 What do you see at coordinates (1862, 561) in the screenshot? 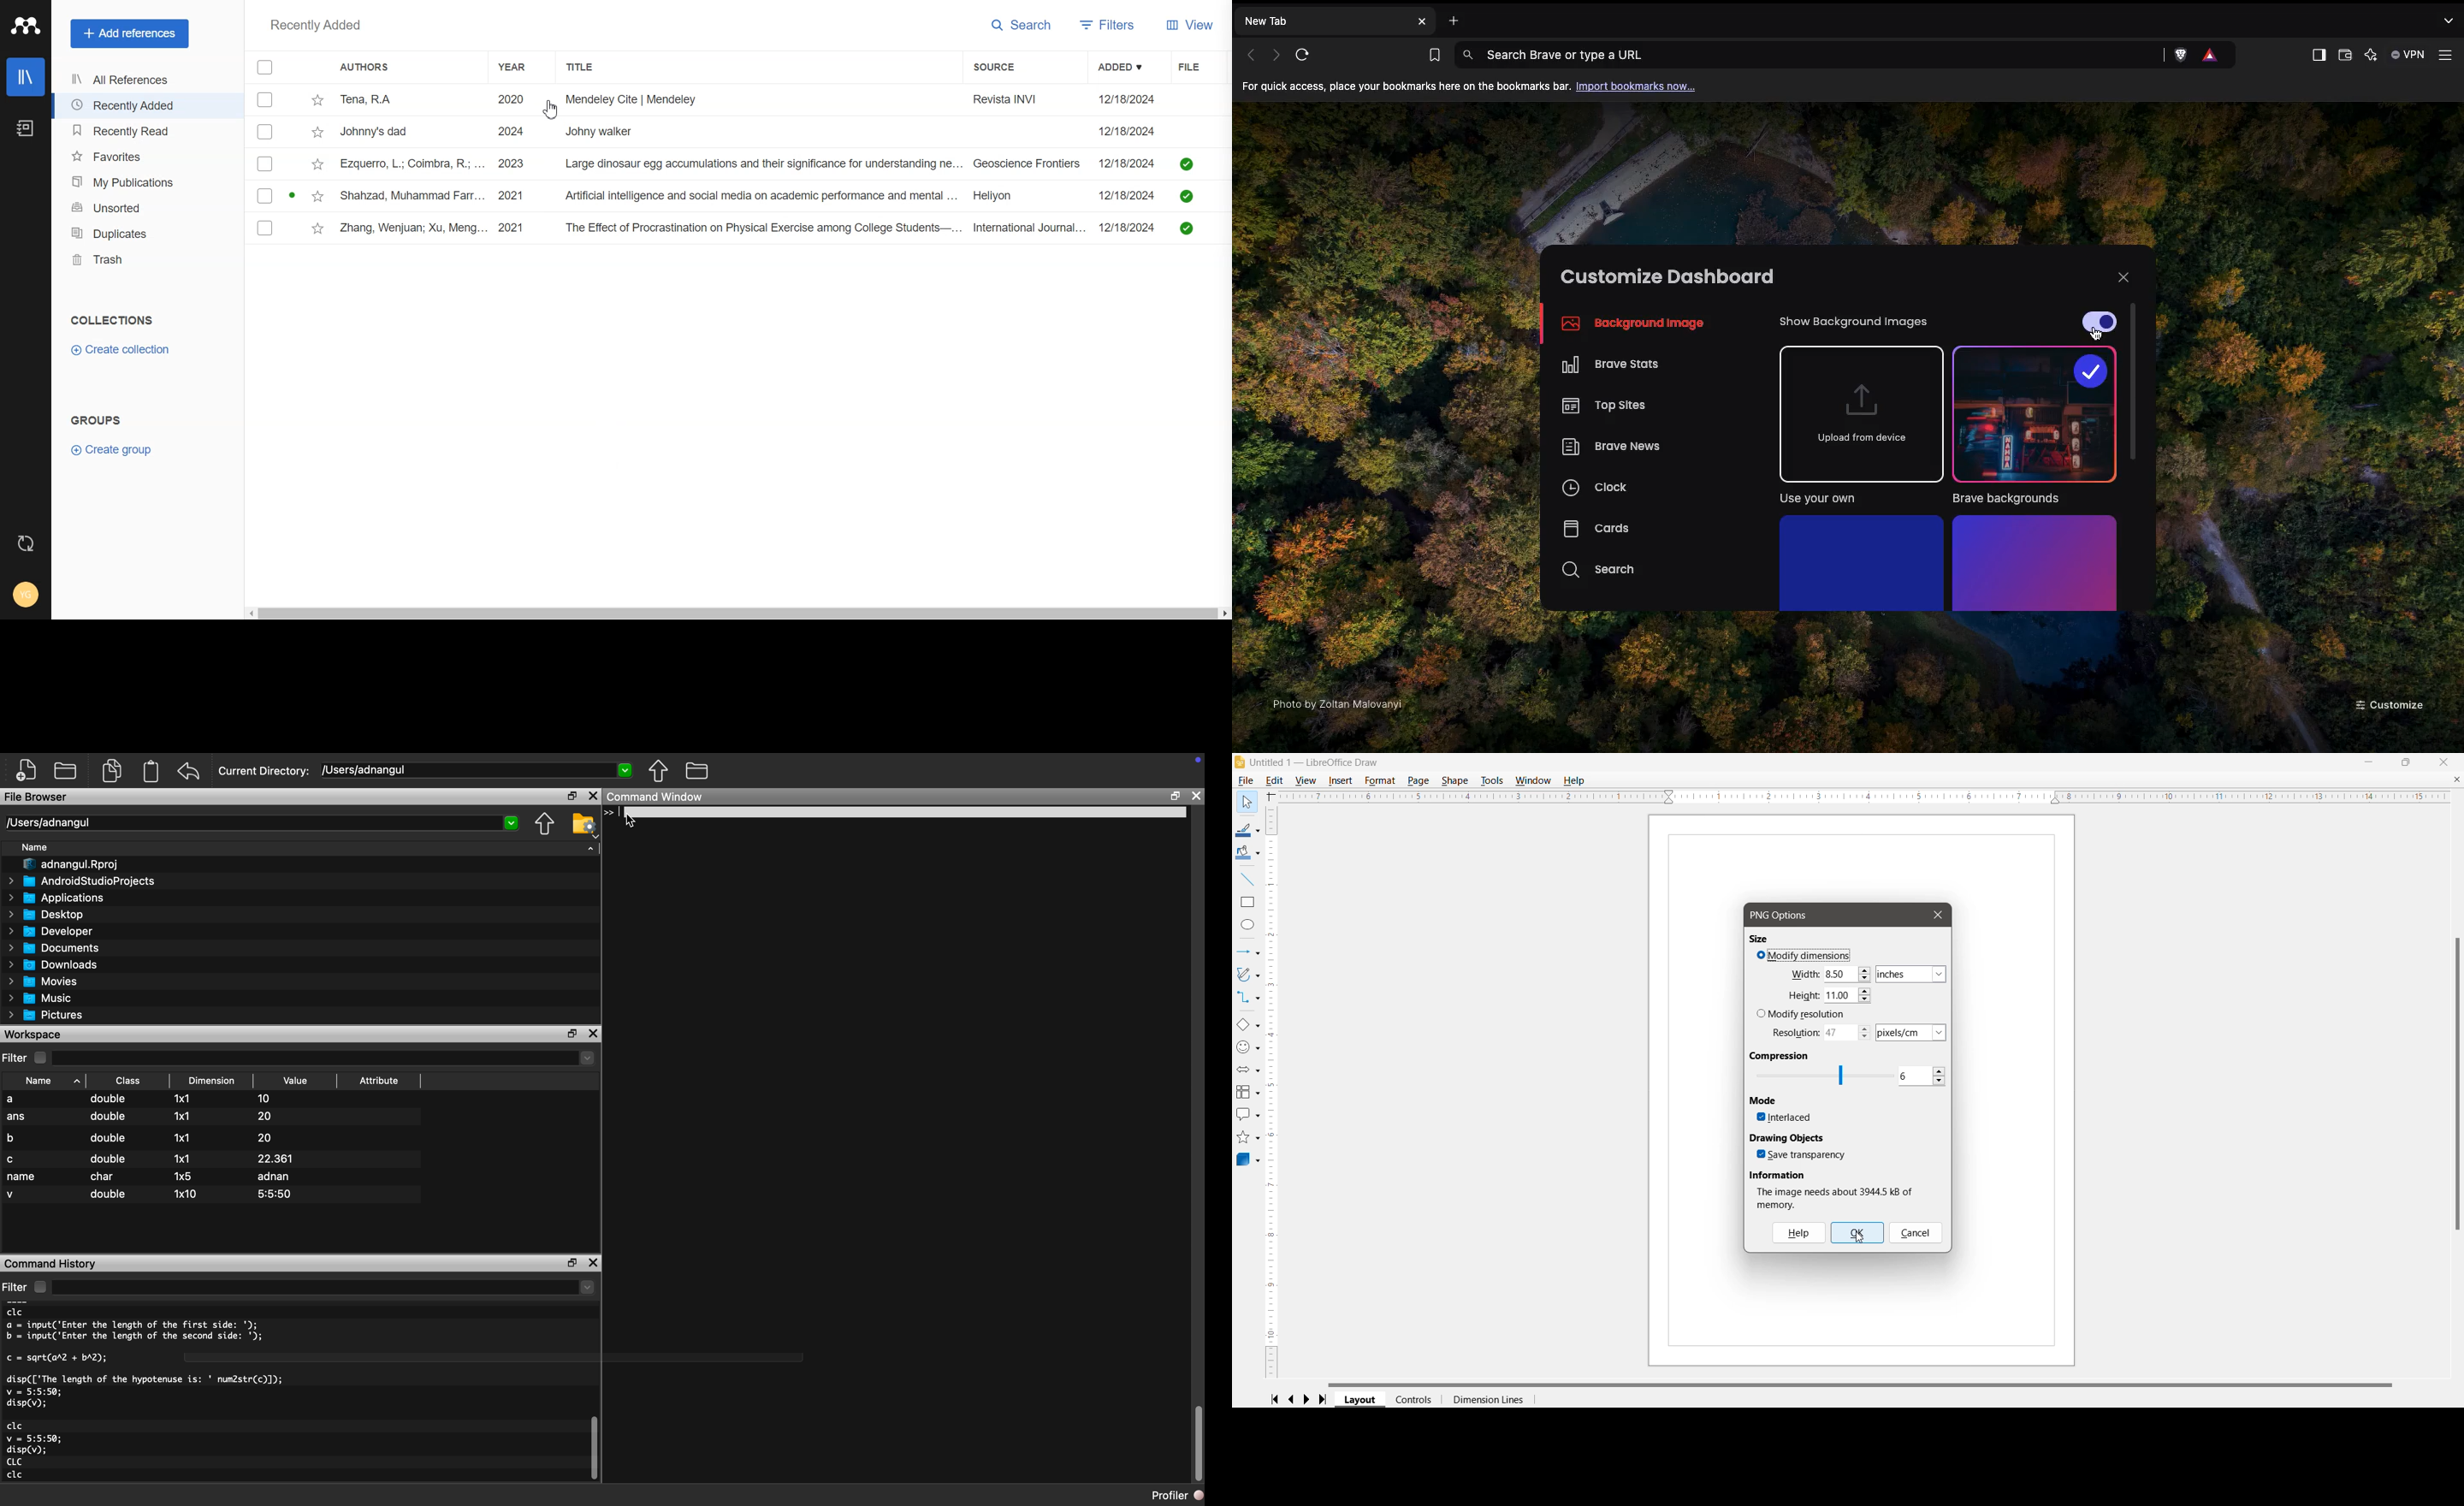
I see `Solid colors` at bounding box center [1862, 561].